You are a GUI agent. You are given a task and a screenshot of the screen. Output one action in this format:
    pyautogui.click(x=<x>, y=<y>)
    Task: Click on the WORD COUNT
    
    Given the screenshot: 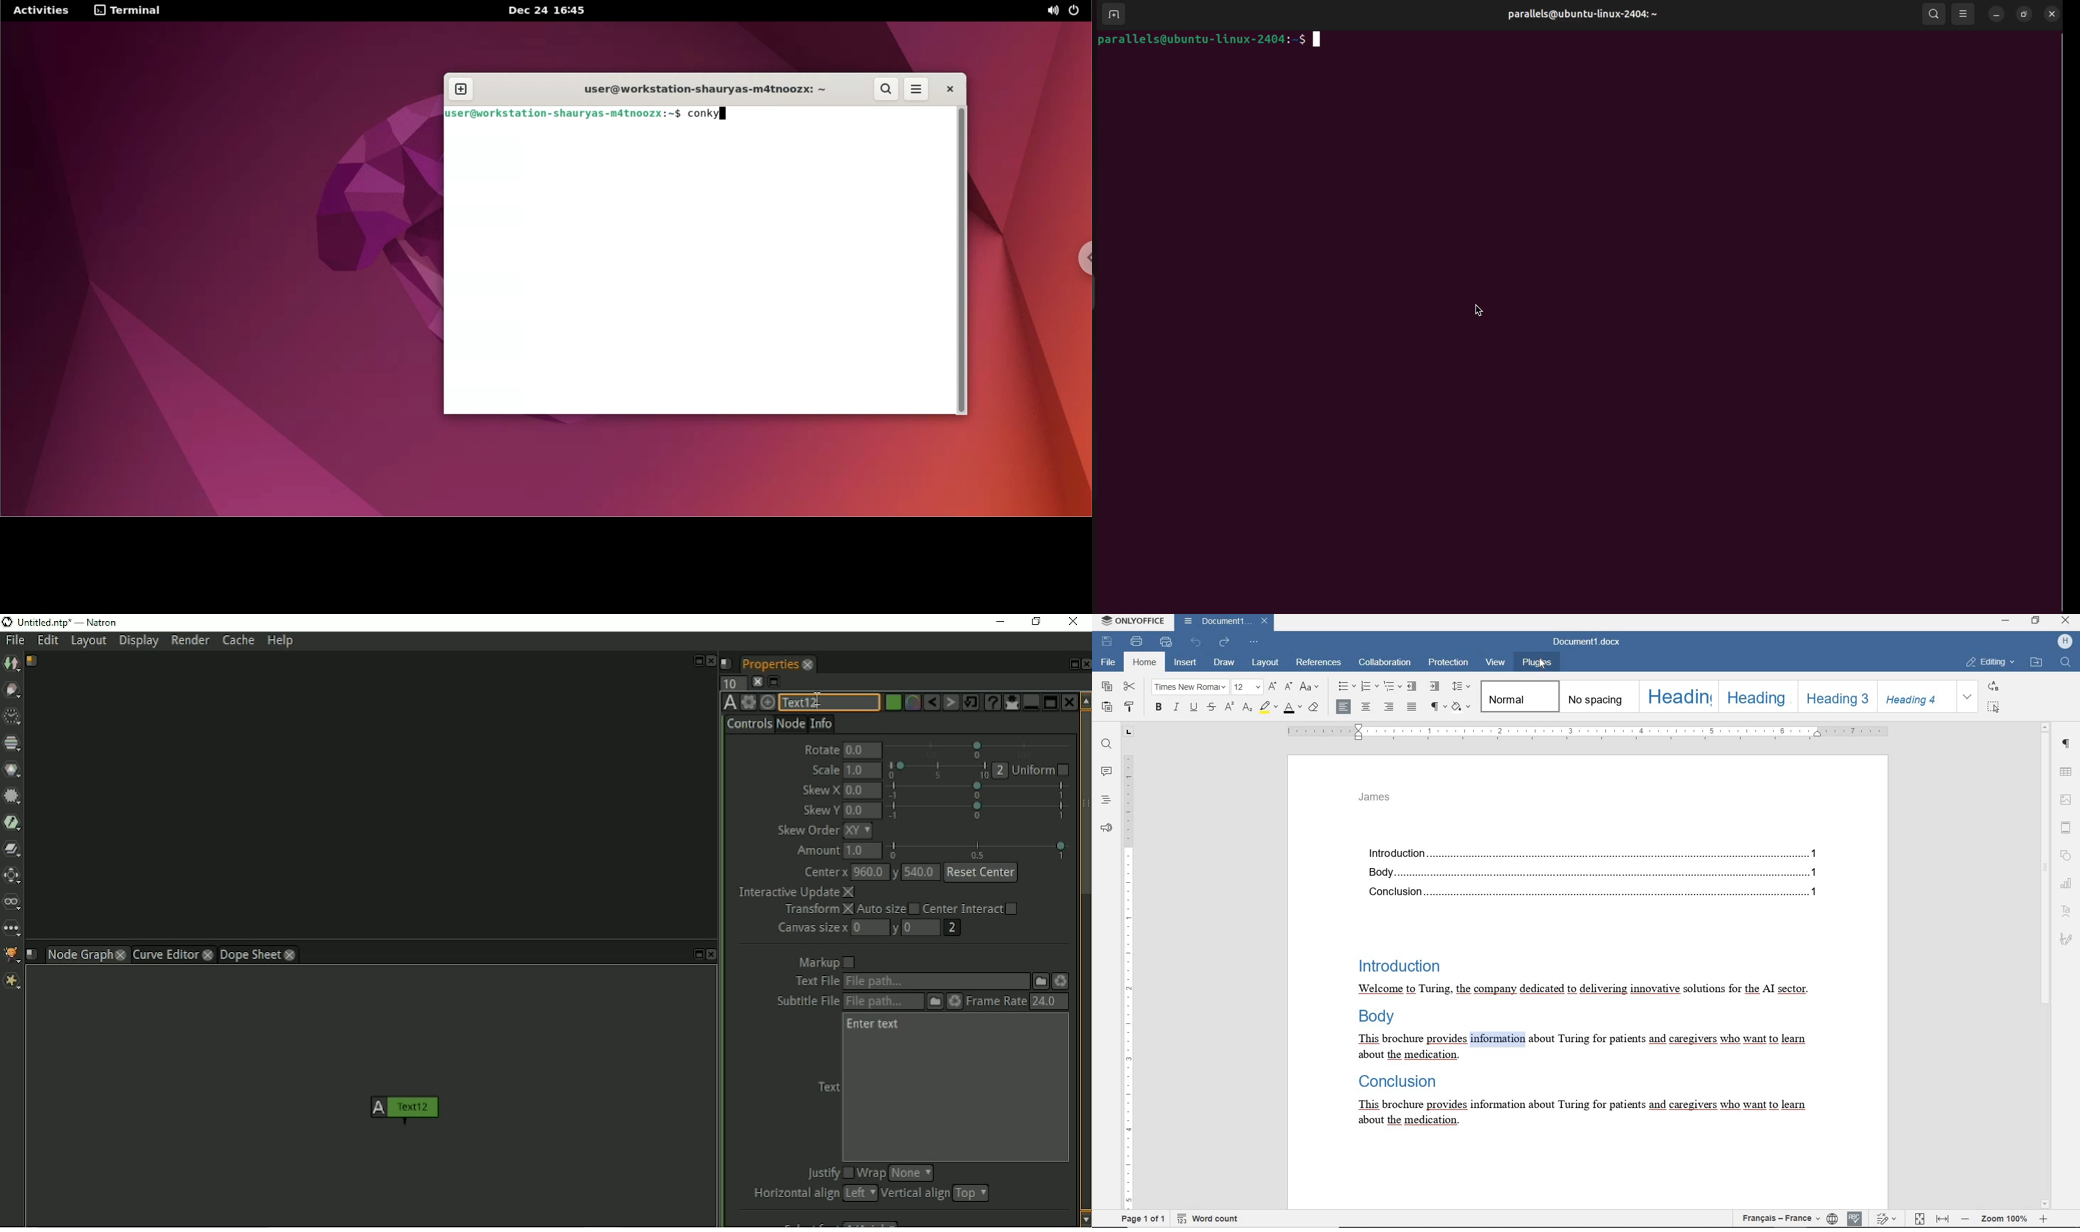 What is the action you would take?
    pyautogui.click(x=1208, y=1220)
    